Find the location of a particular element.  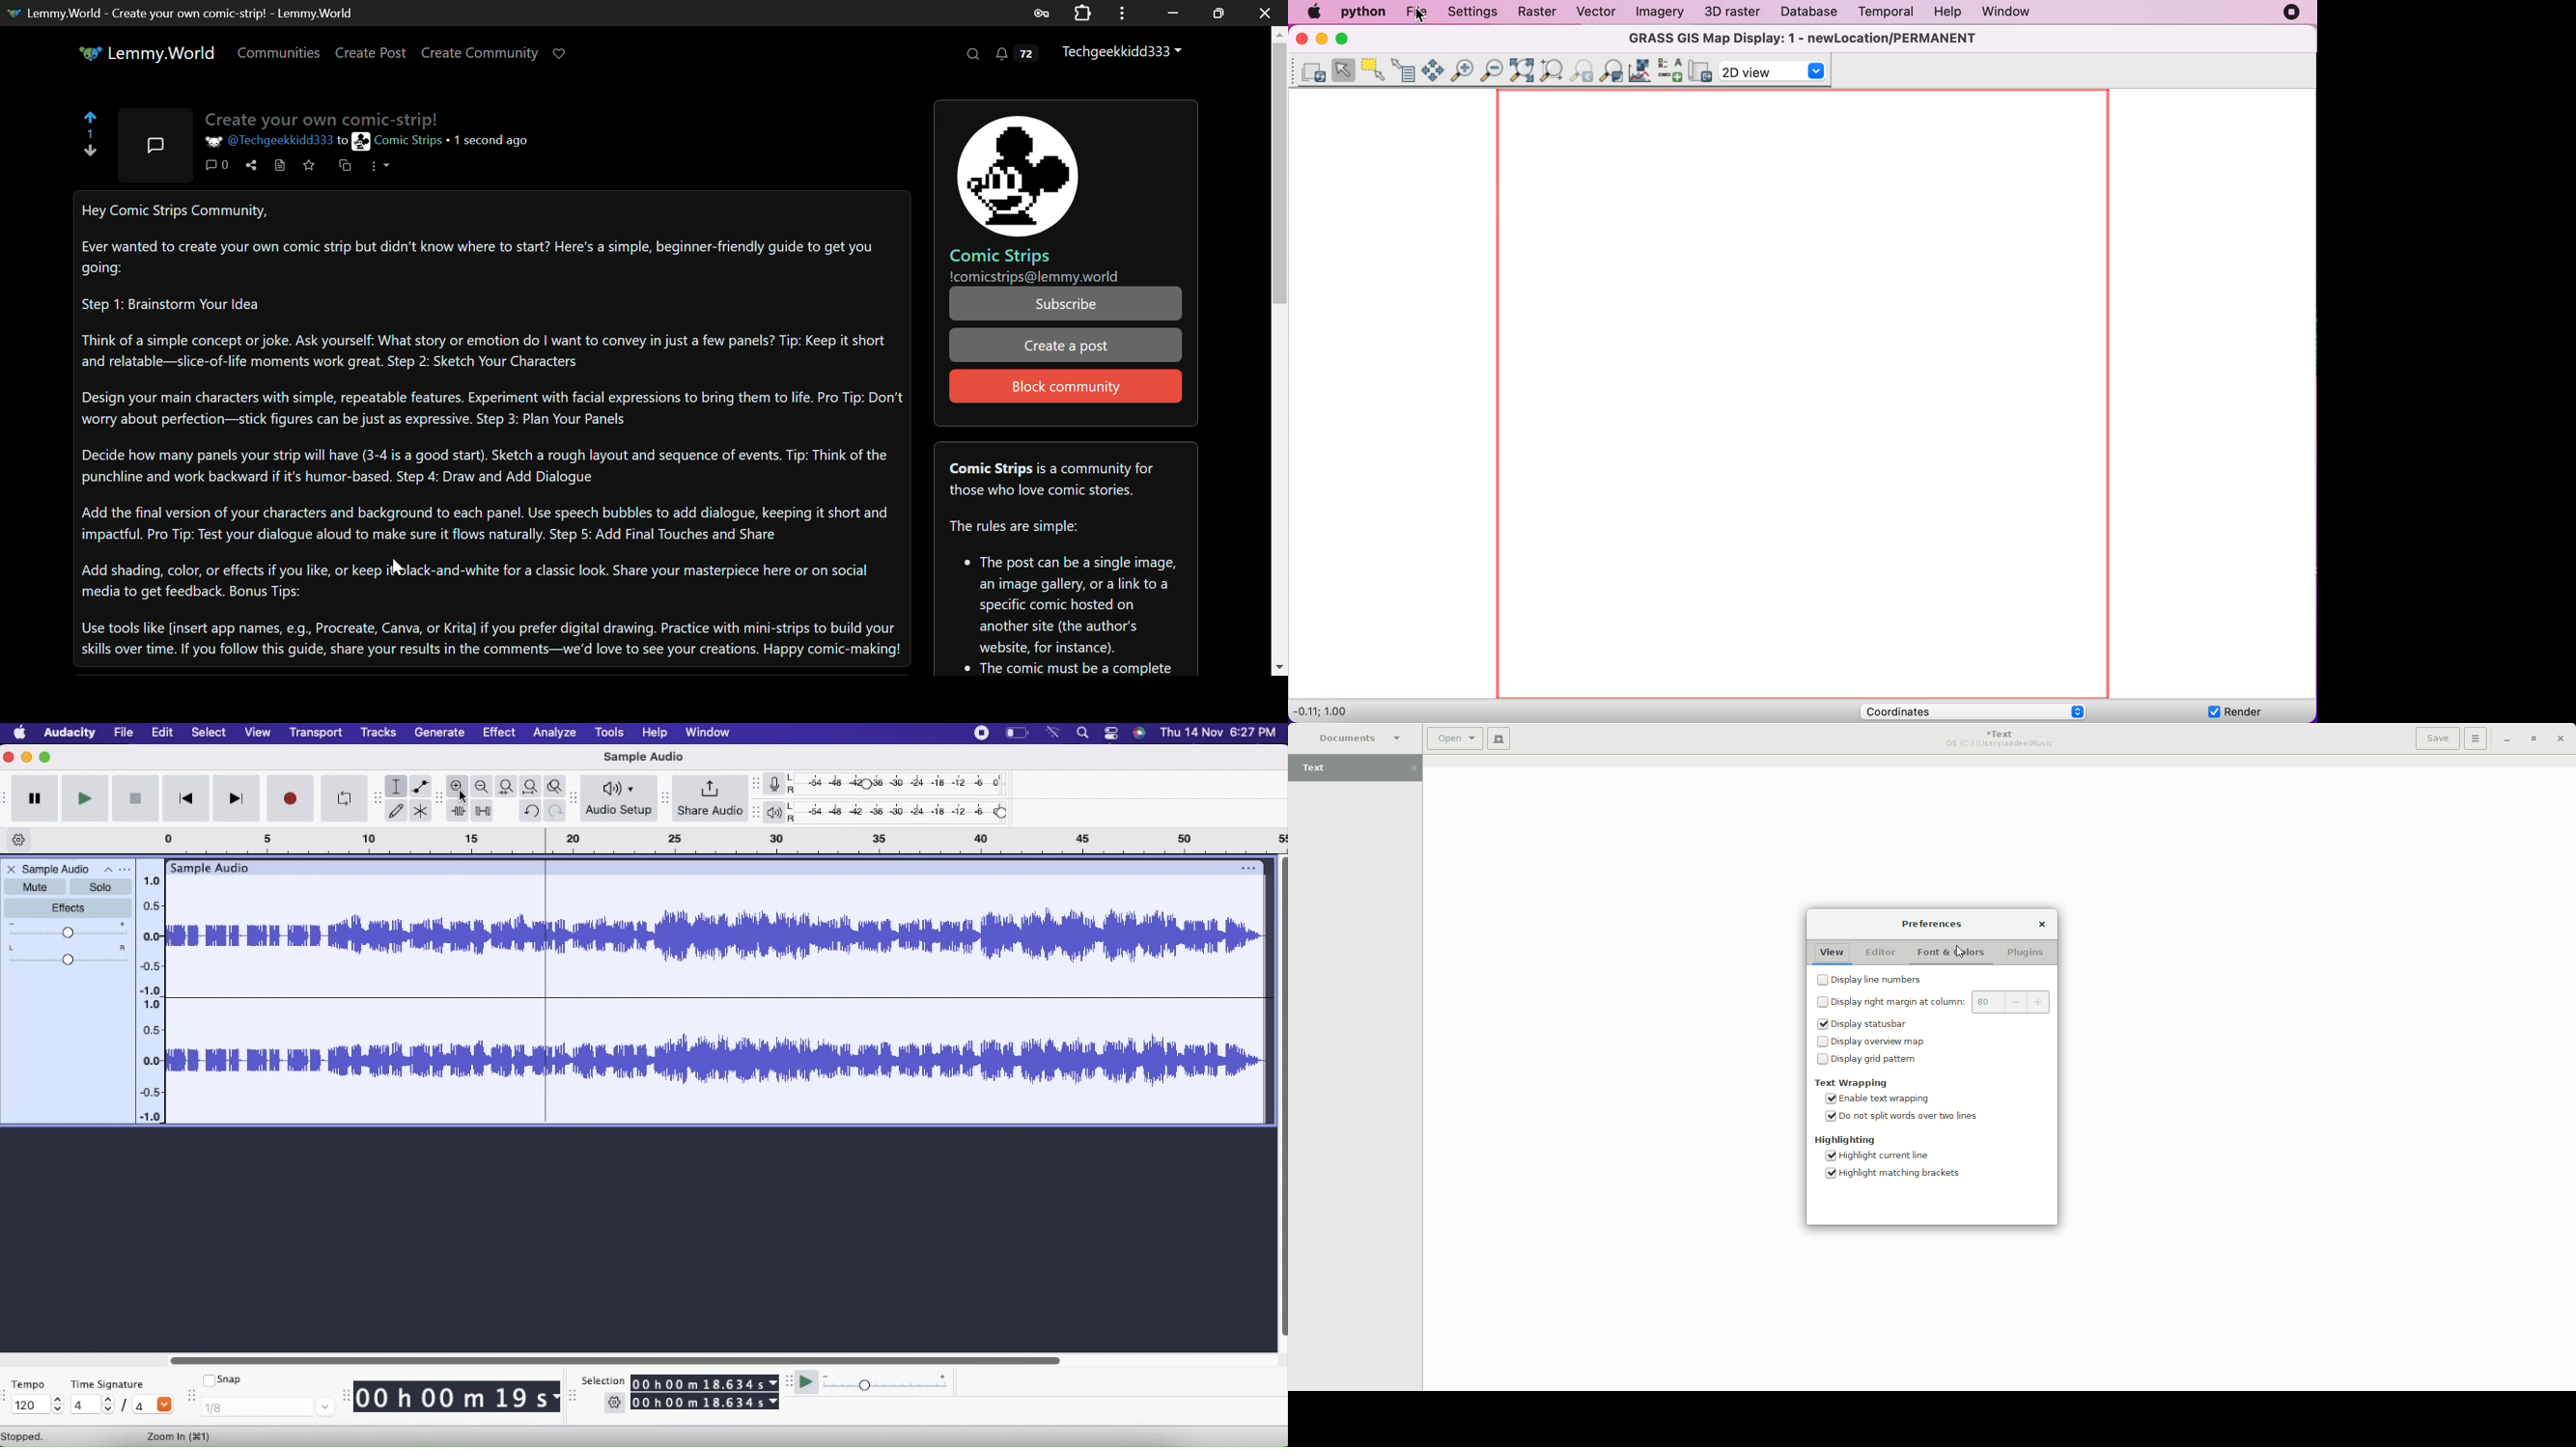

Slider is located at coordinates (607, 1358).